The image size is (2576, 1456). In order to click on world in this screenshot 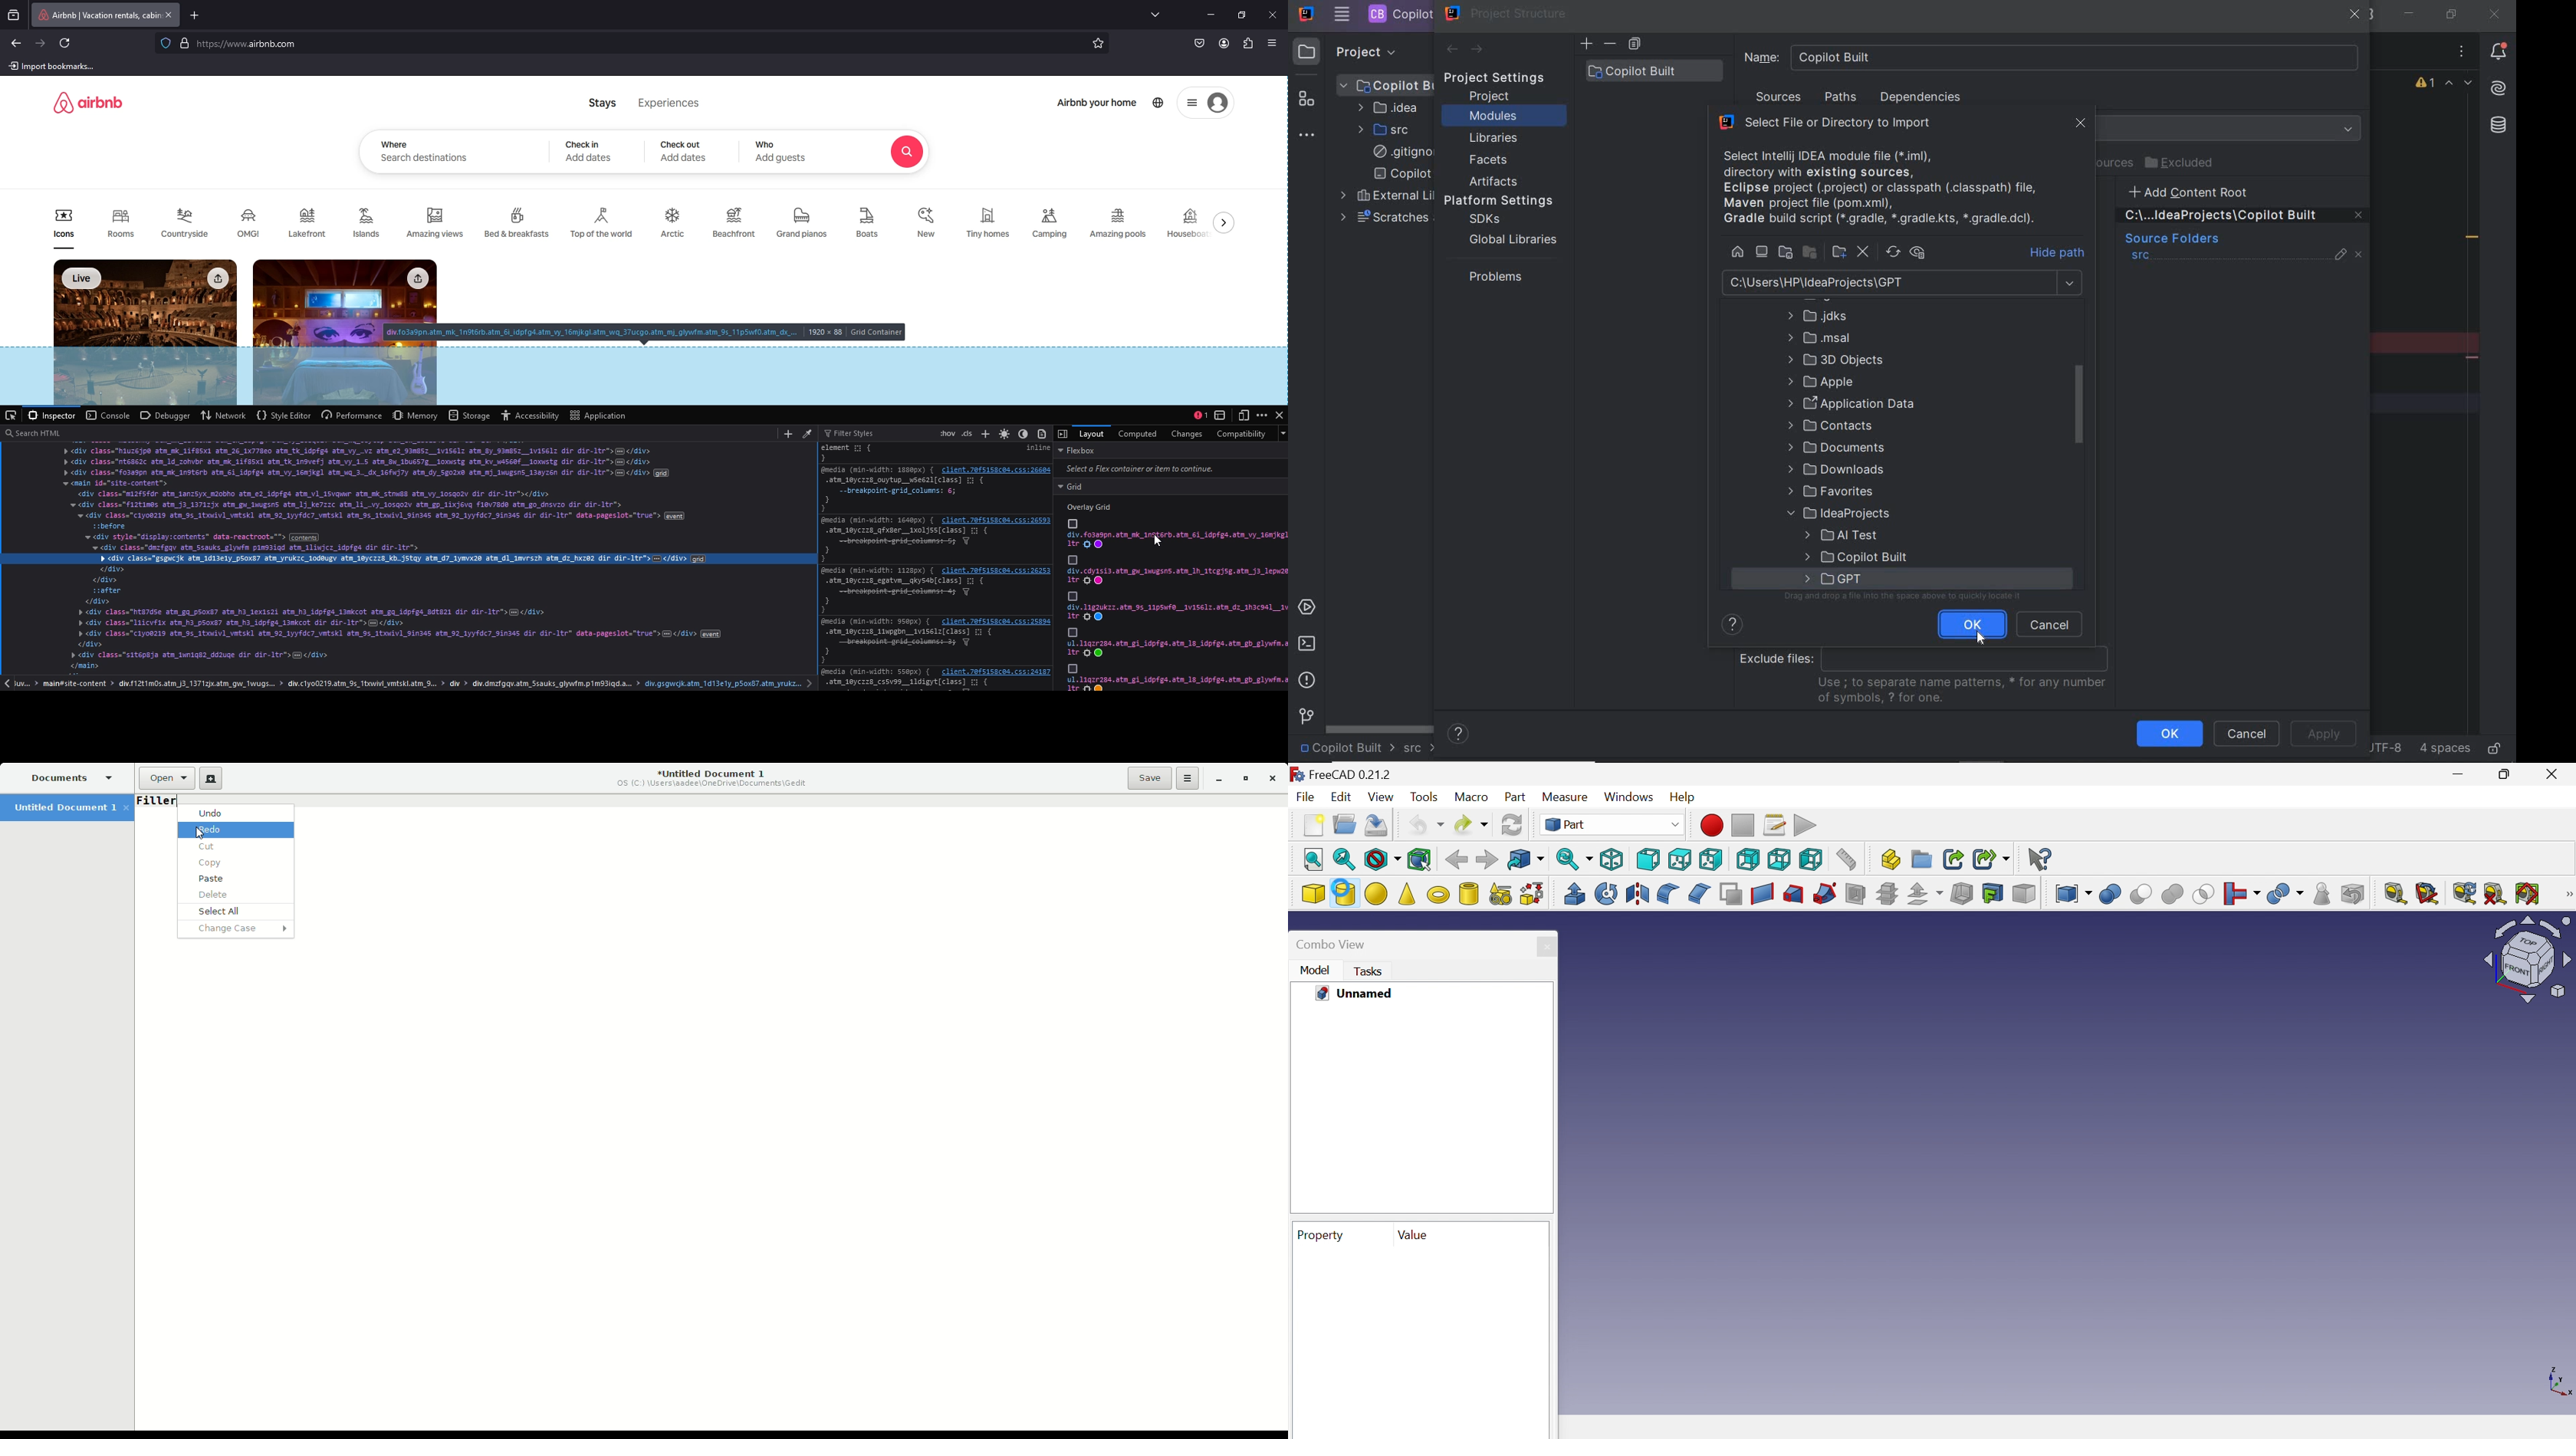, I will do `click(1159, 102)`.